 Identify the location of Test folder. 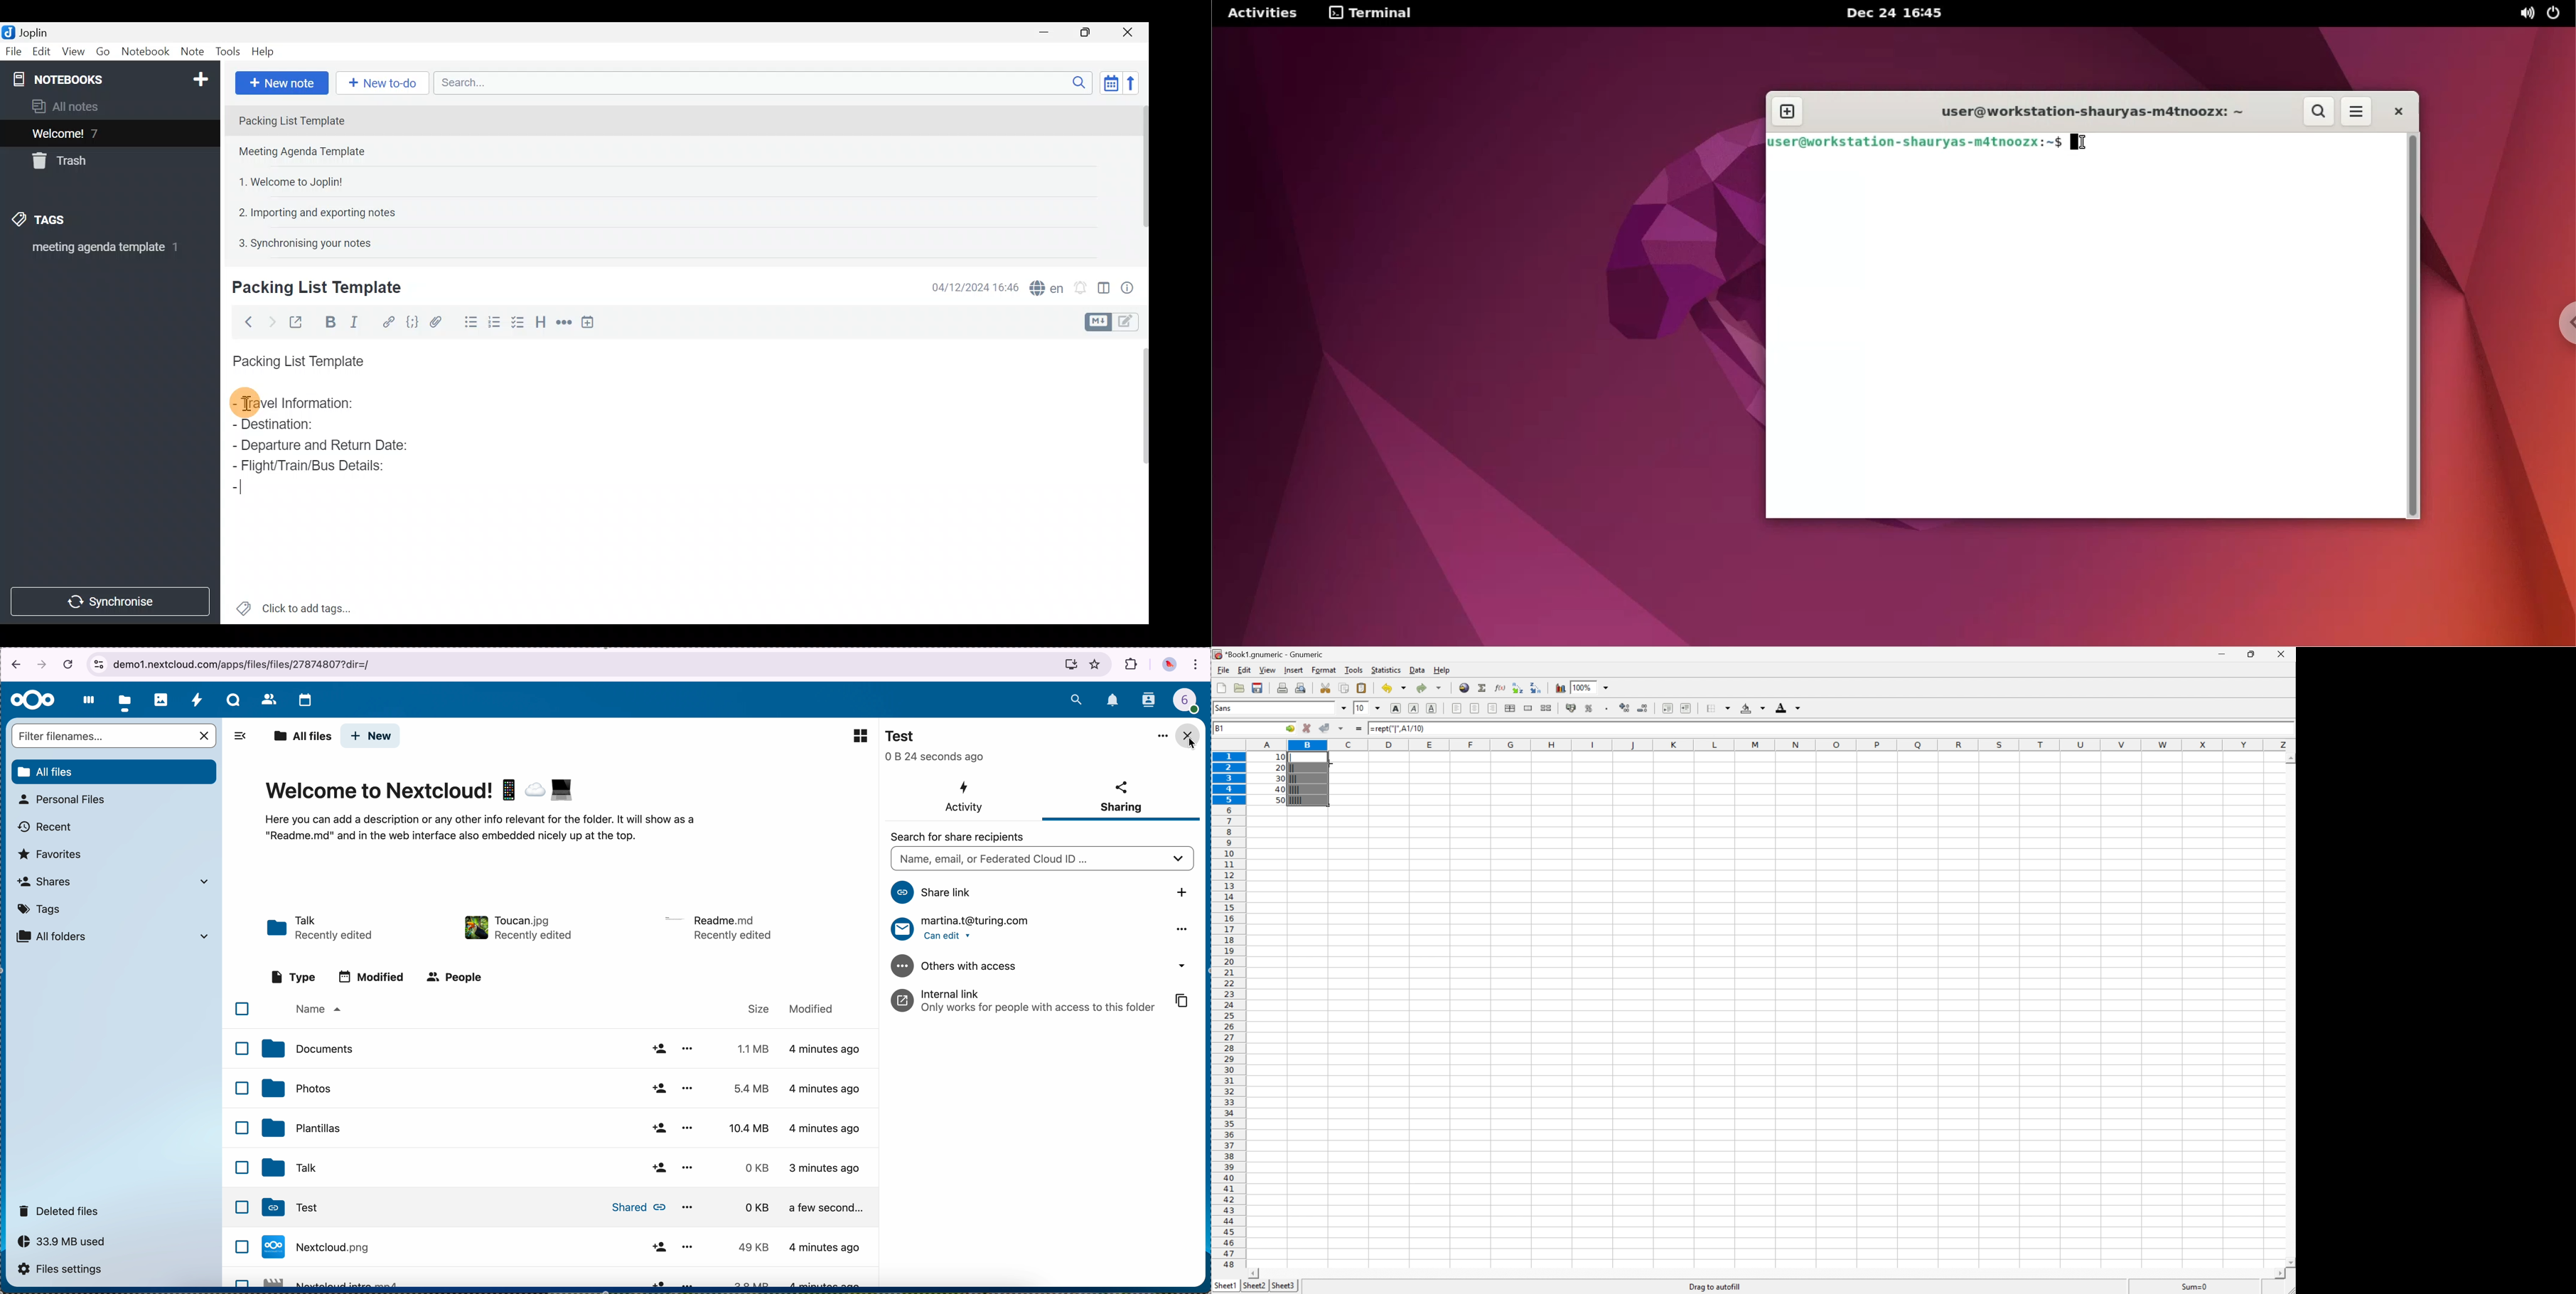
(571, 1208).